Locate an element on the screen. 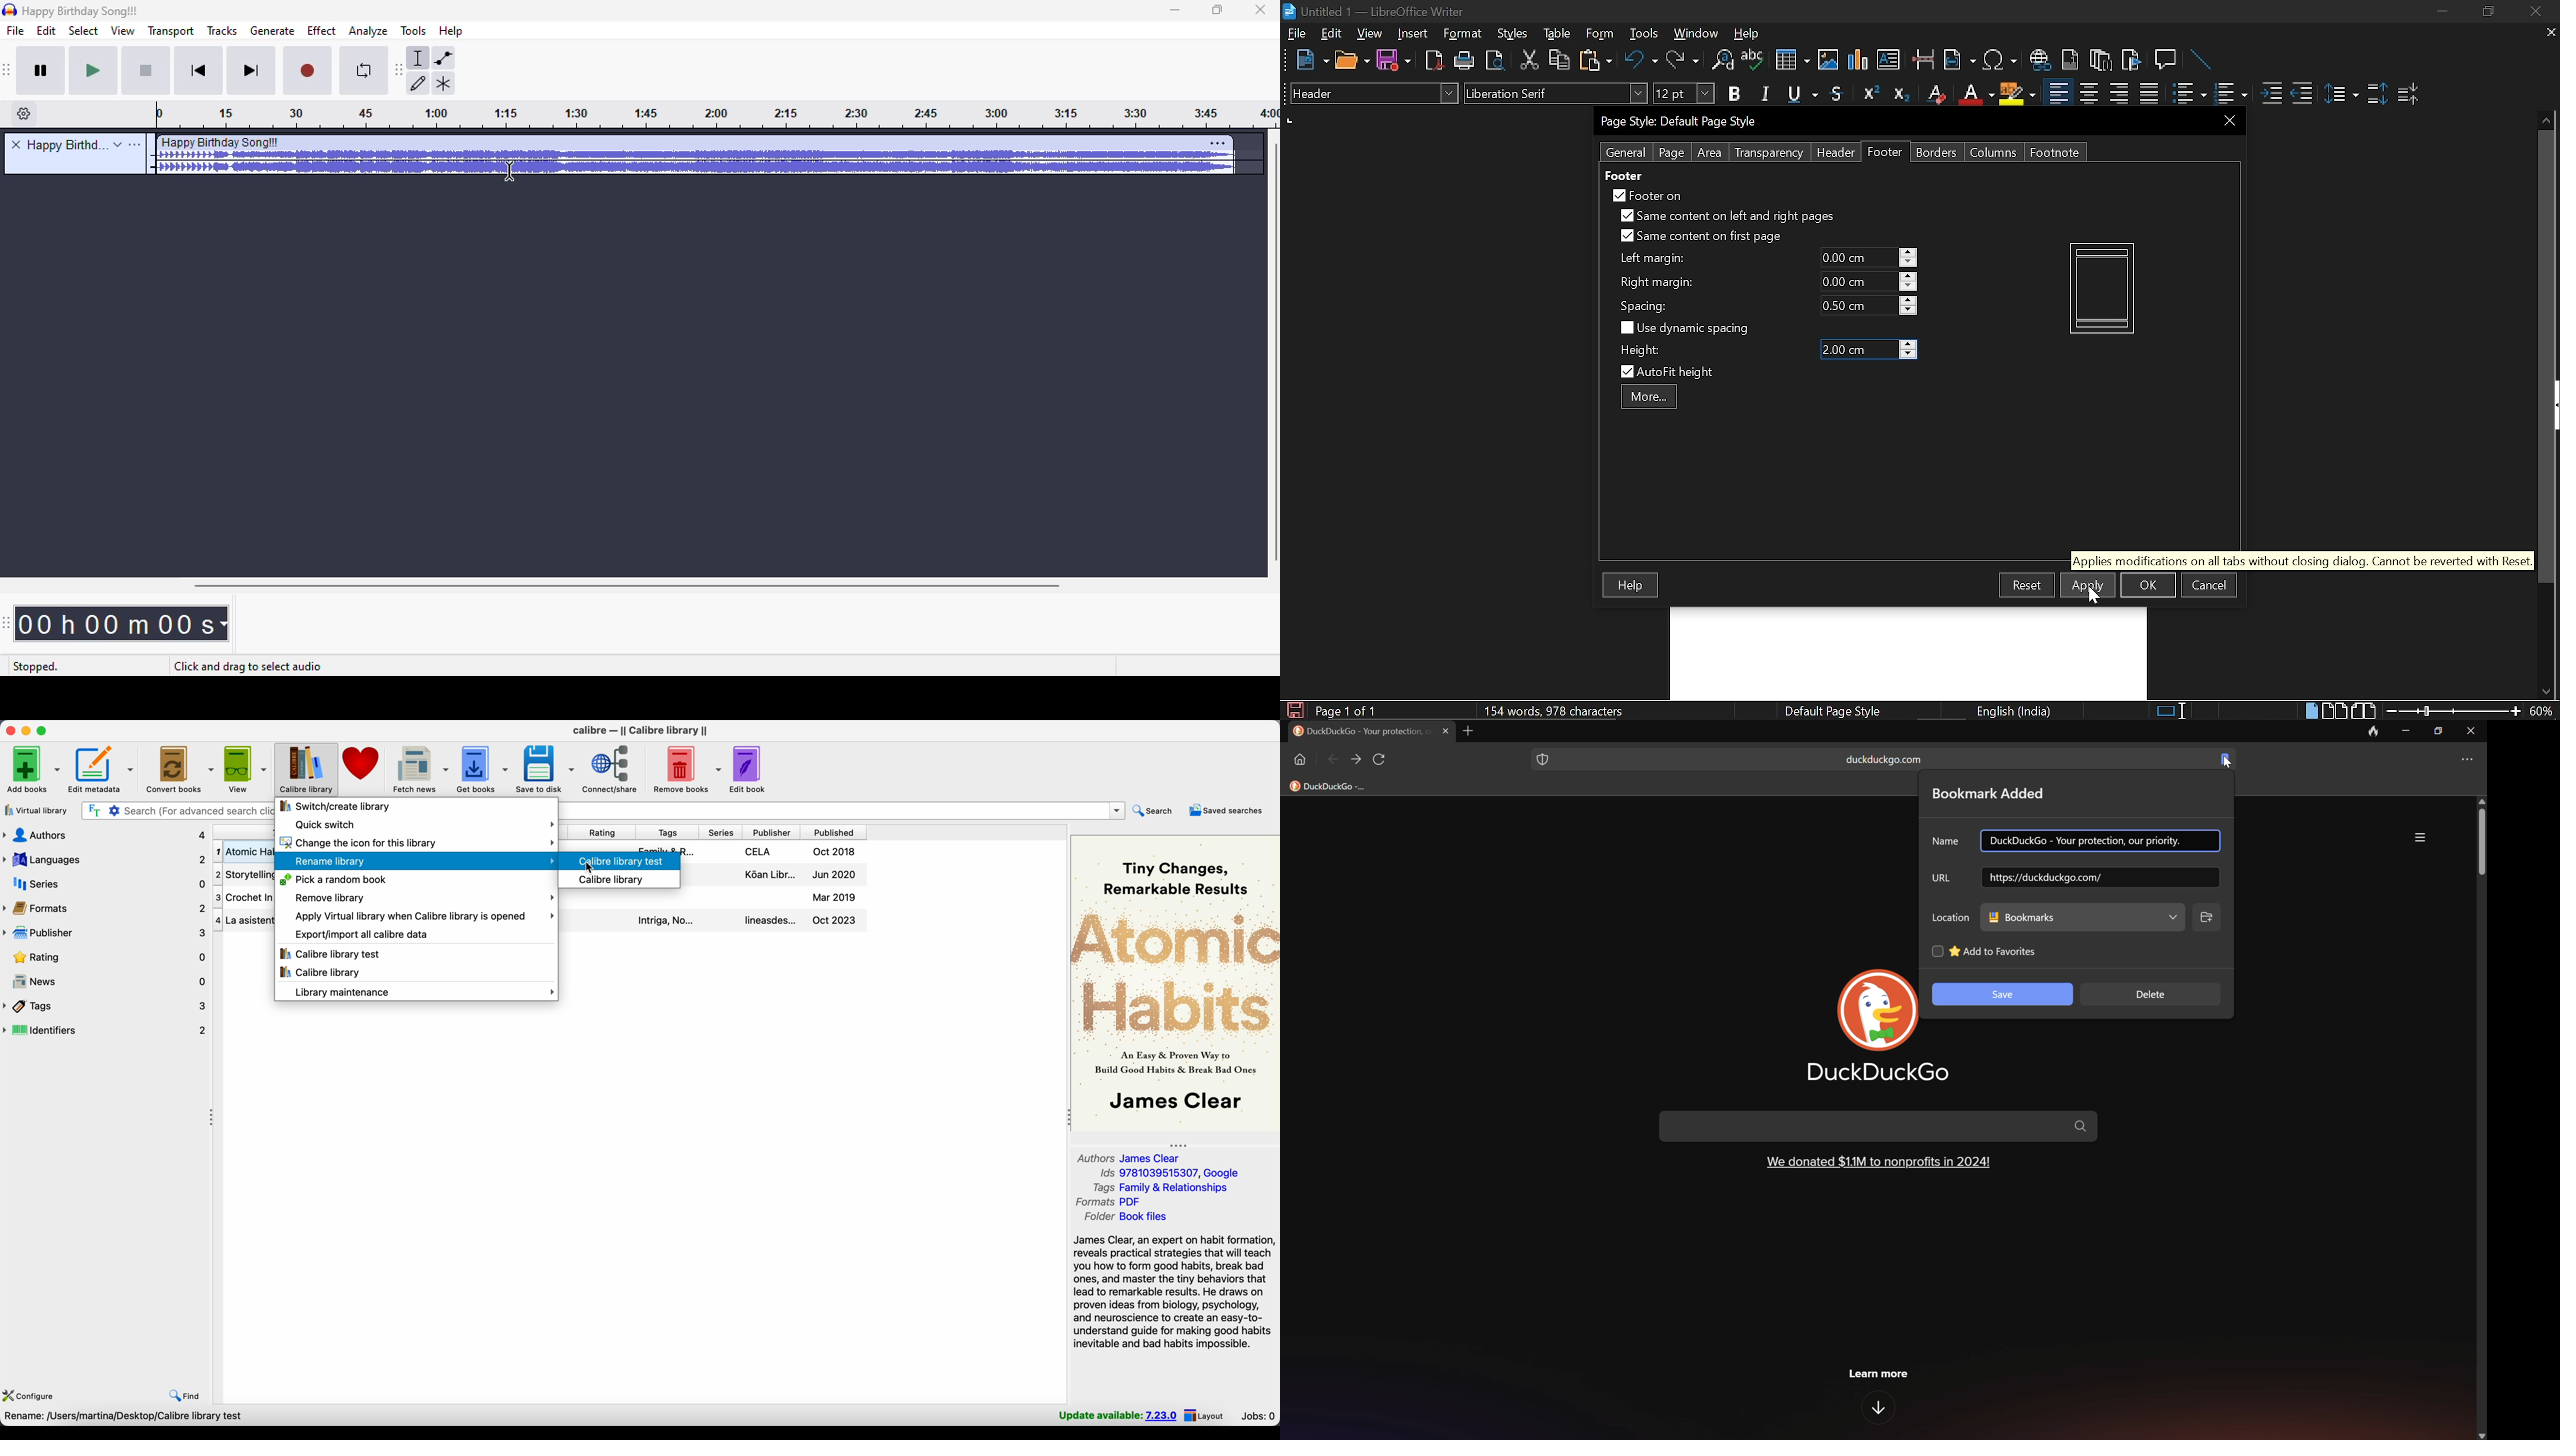  Footer is located at coordinates (1886, 152).